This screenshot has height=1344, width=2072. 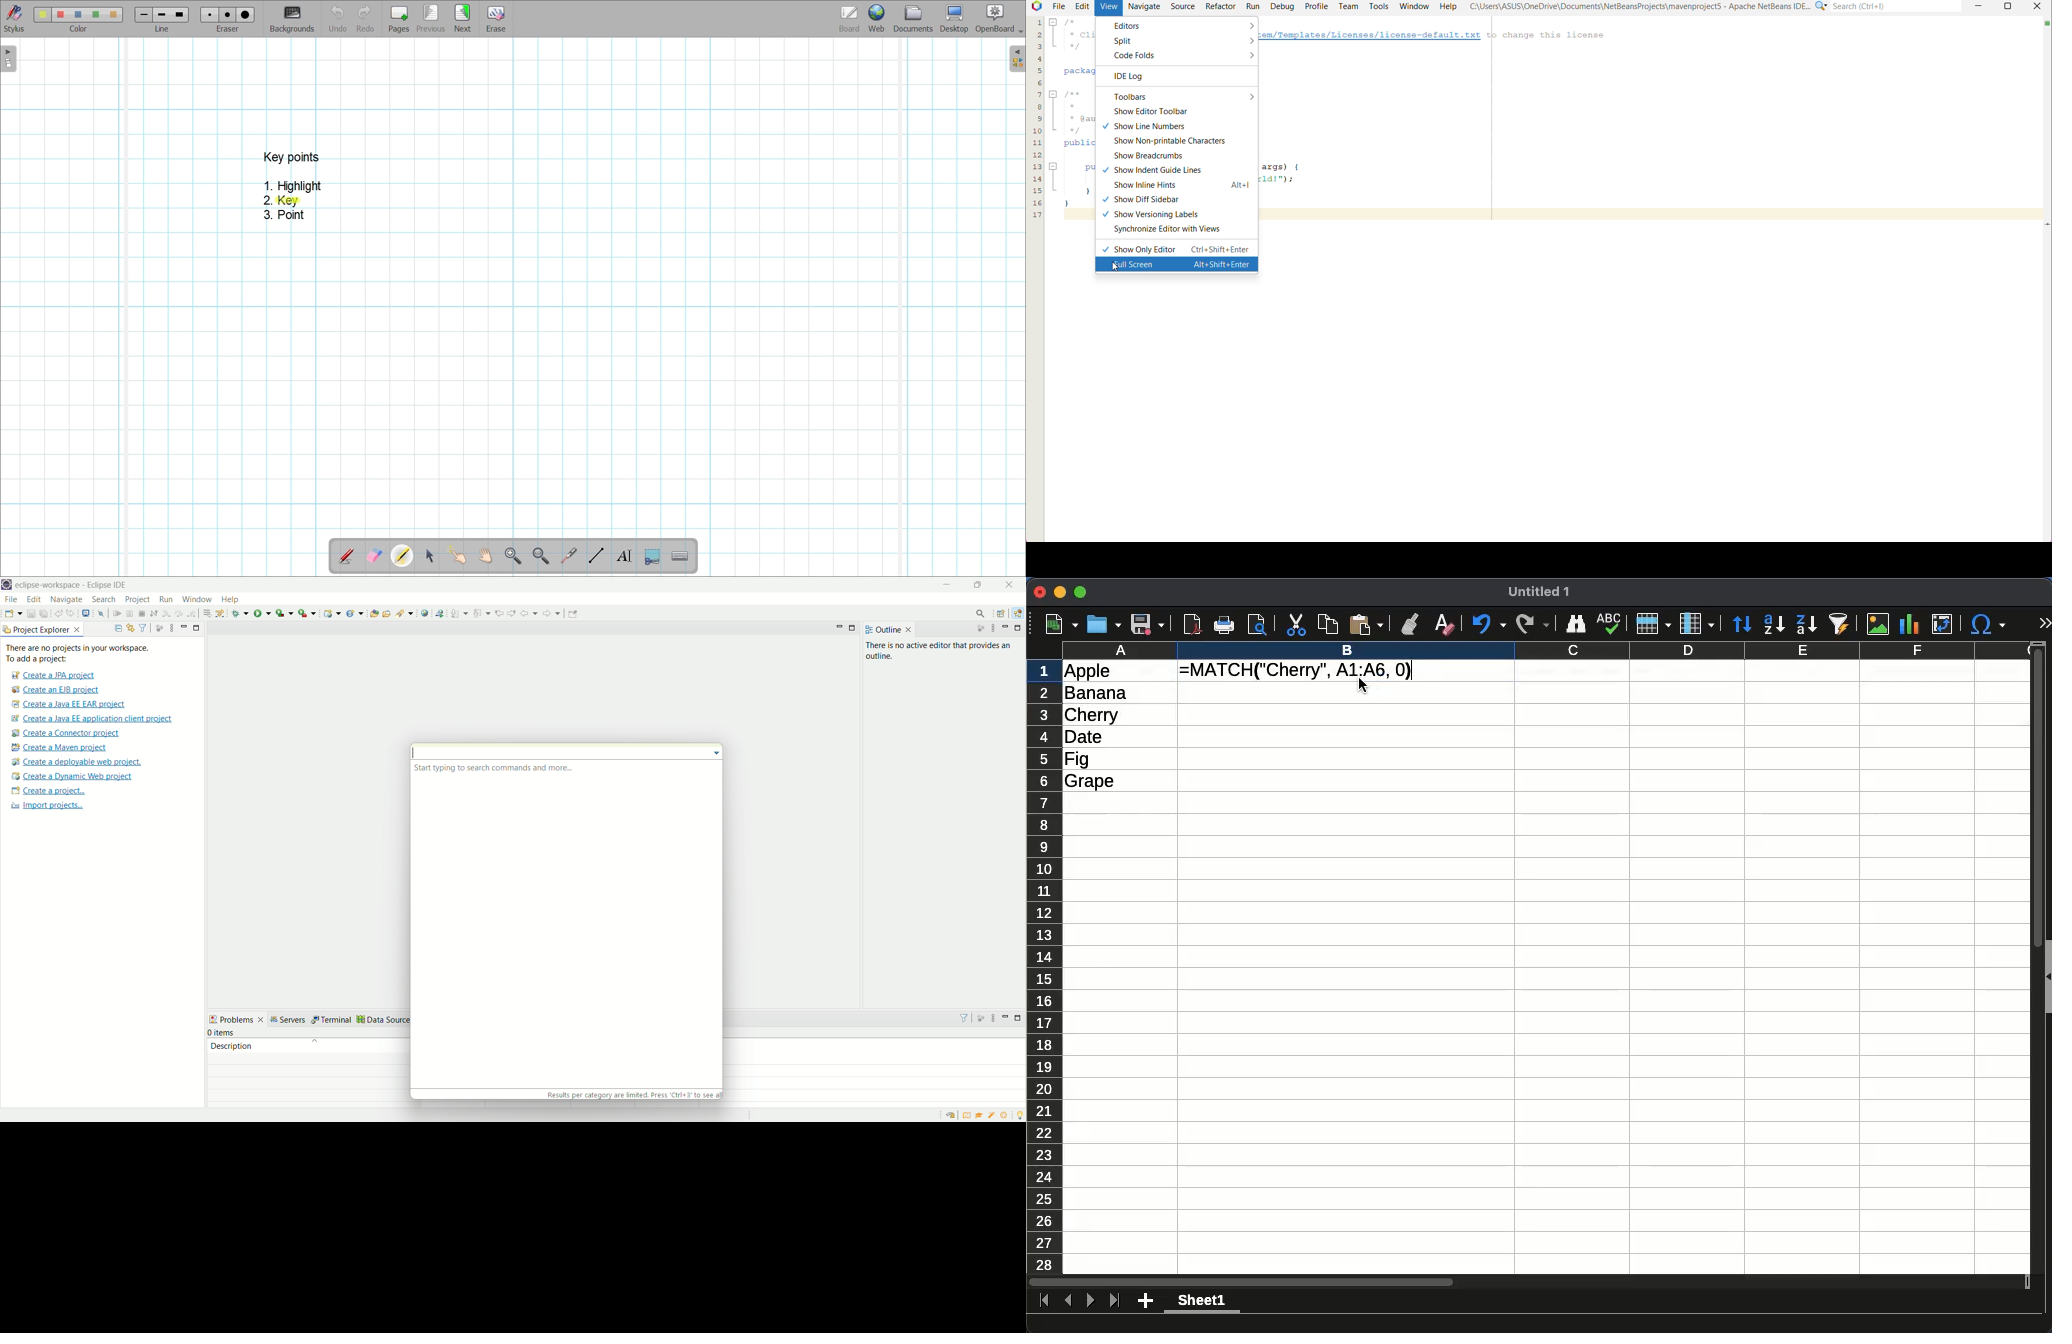 What do you see at coordinates (1045, 1301) in the screenshot?
I see `first sheet` at bounding box center [1045, 1301].